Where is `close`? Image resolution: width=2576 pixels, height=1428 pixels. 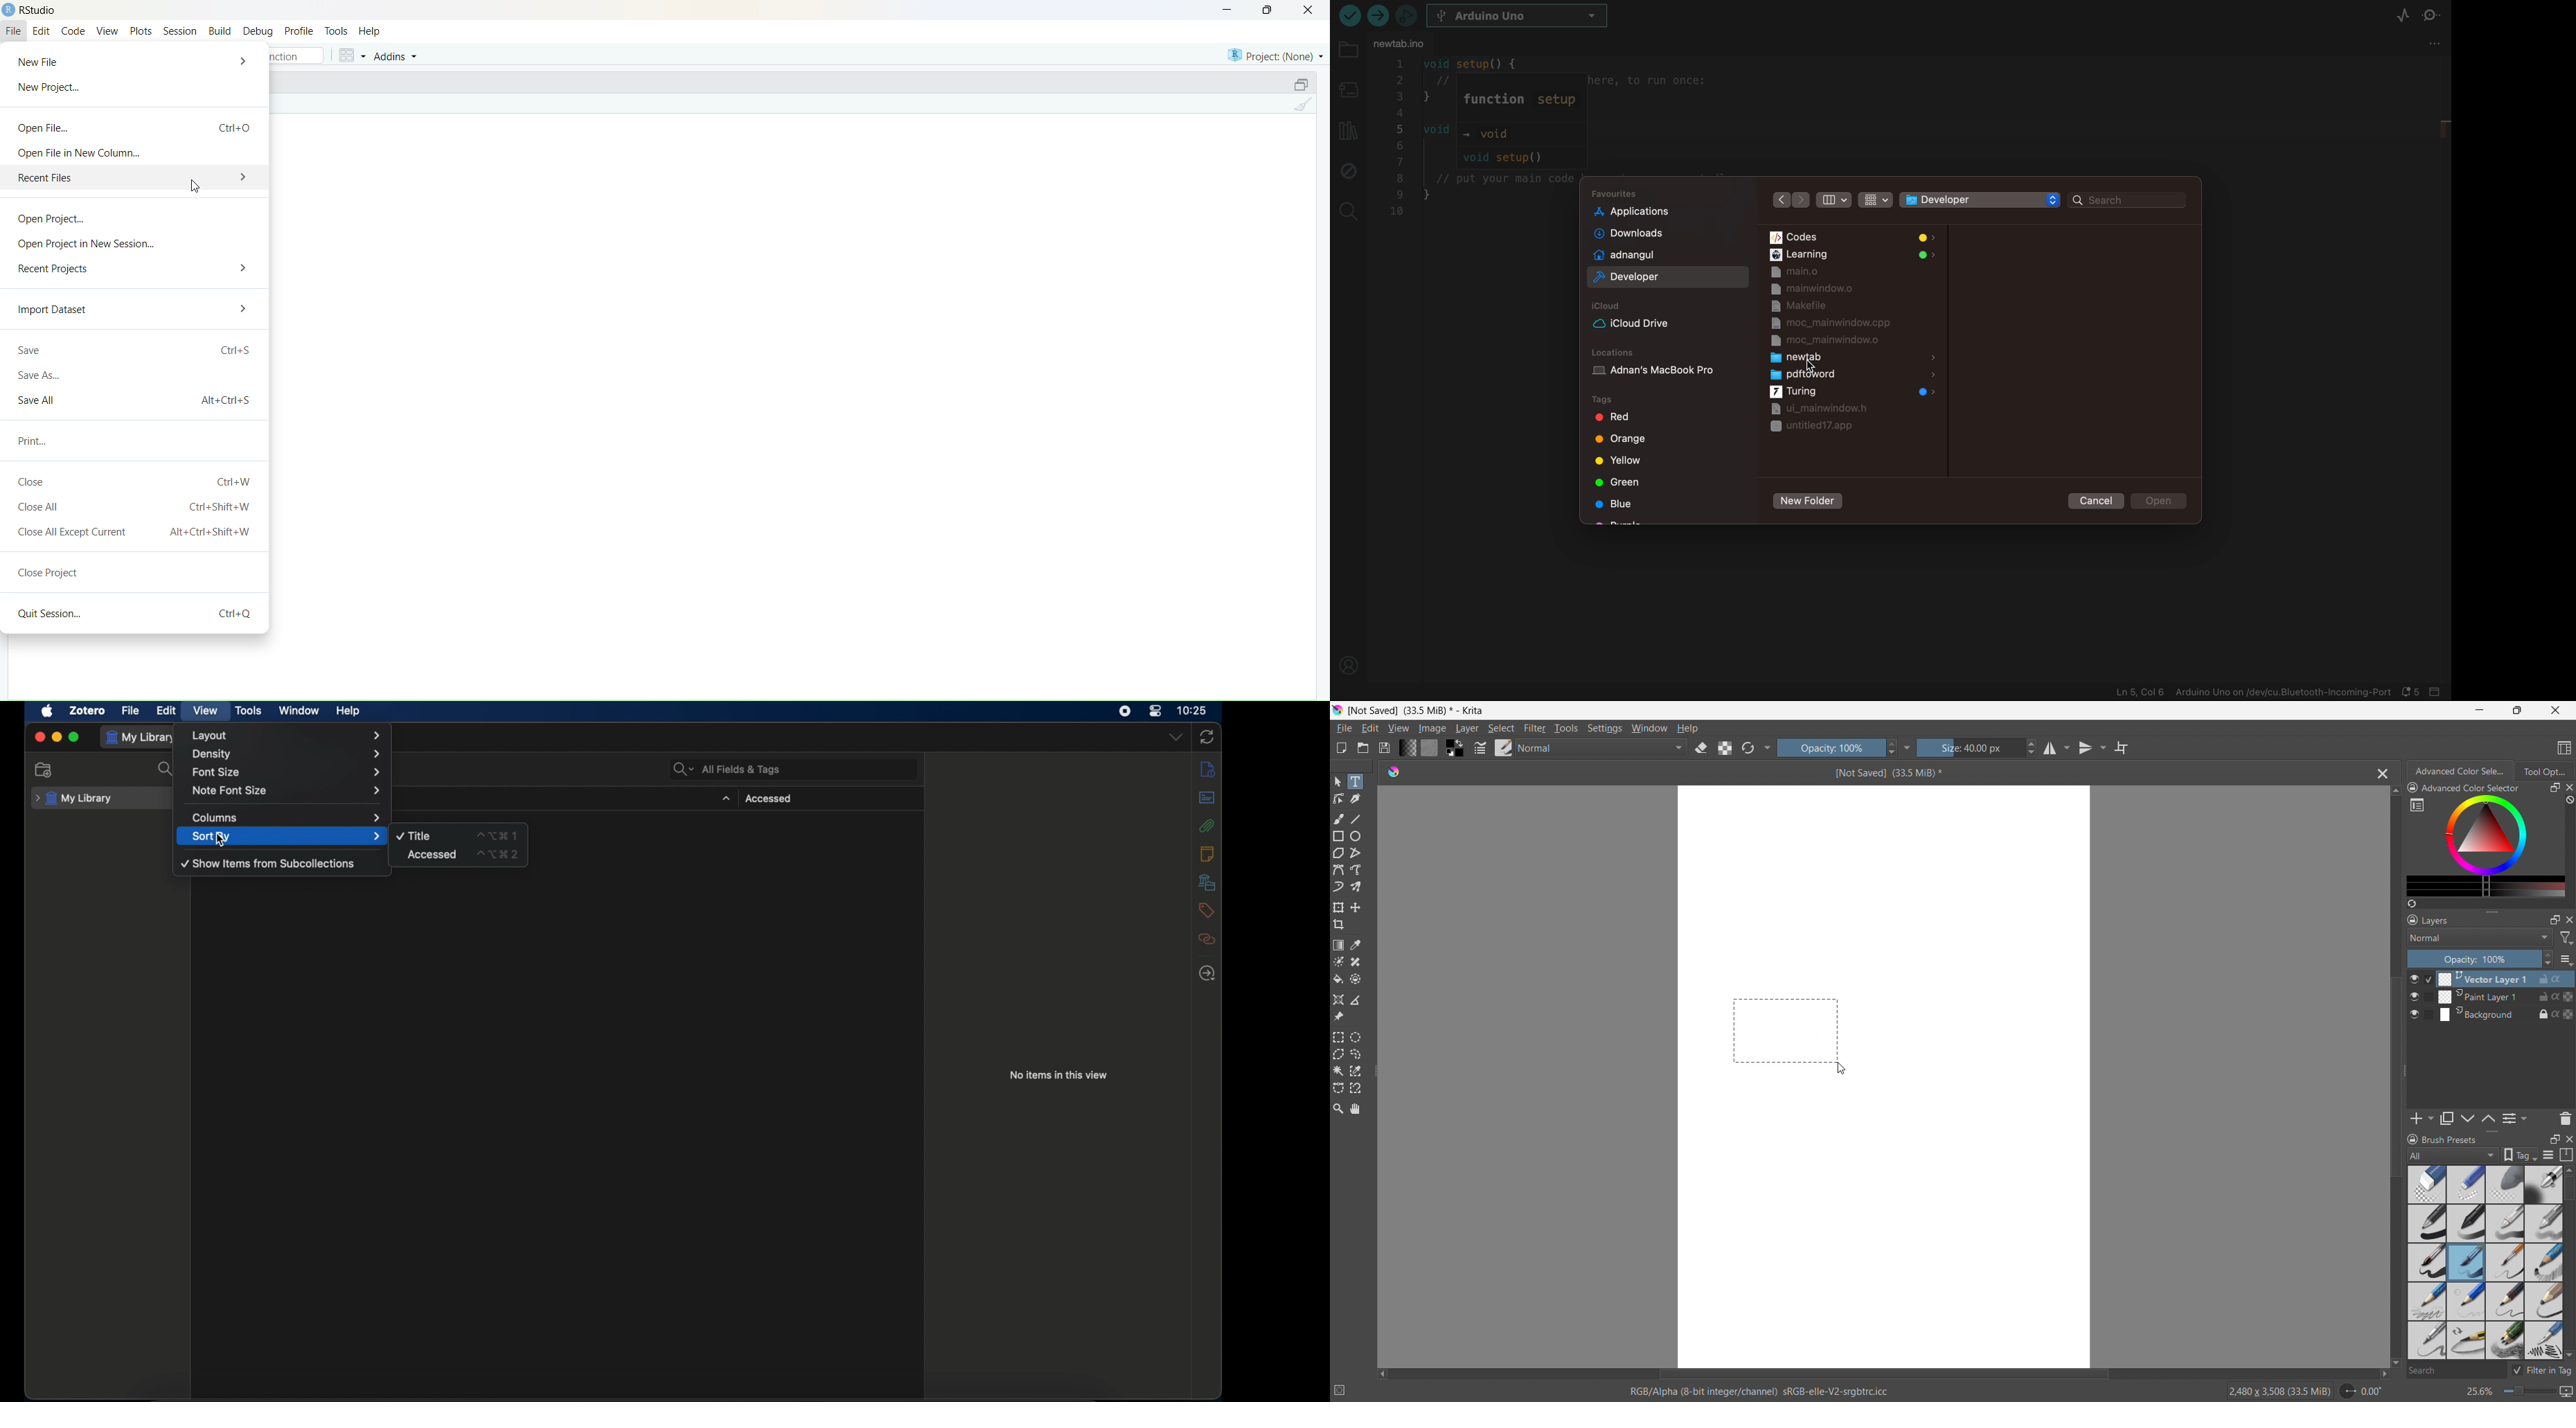 close is located at coordinates (39, 737).